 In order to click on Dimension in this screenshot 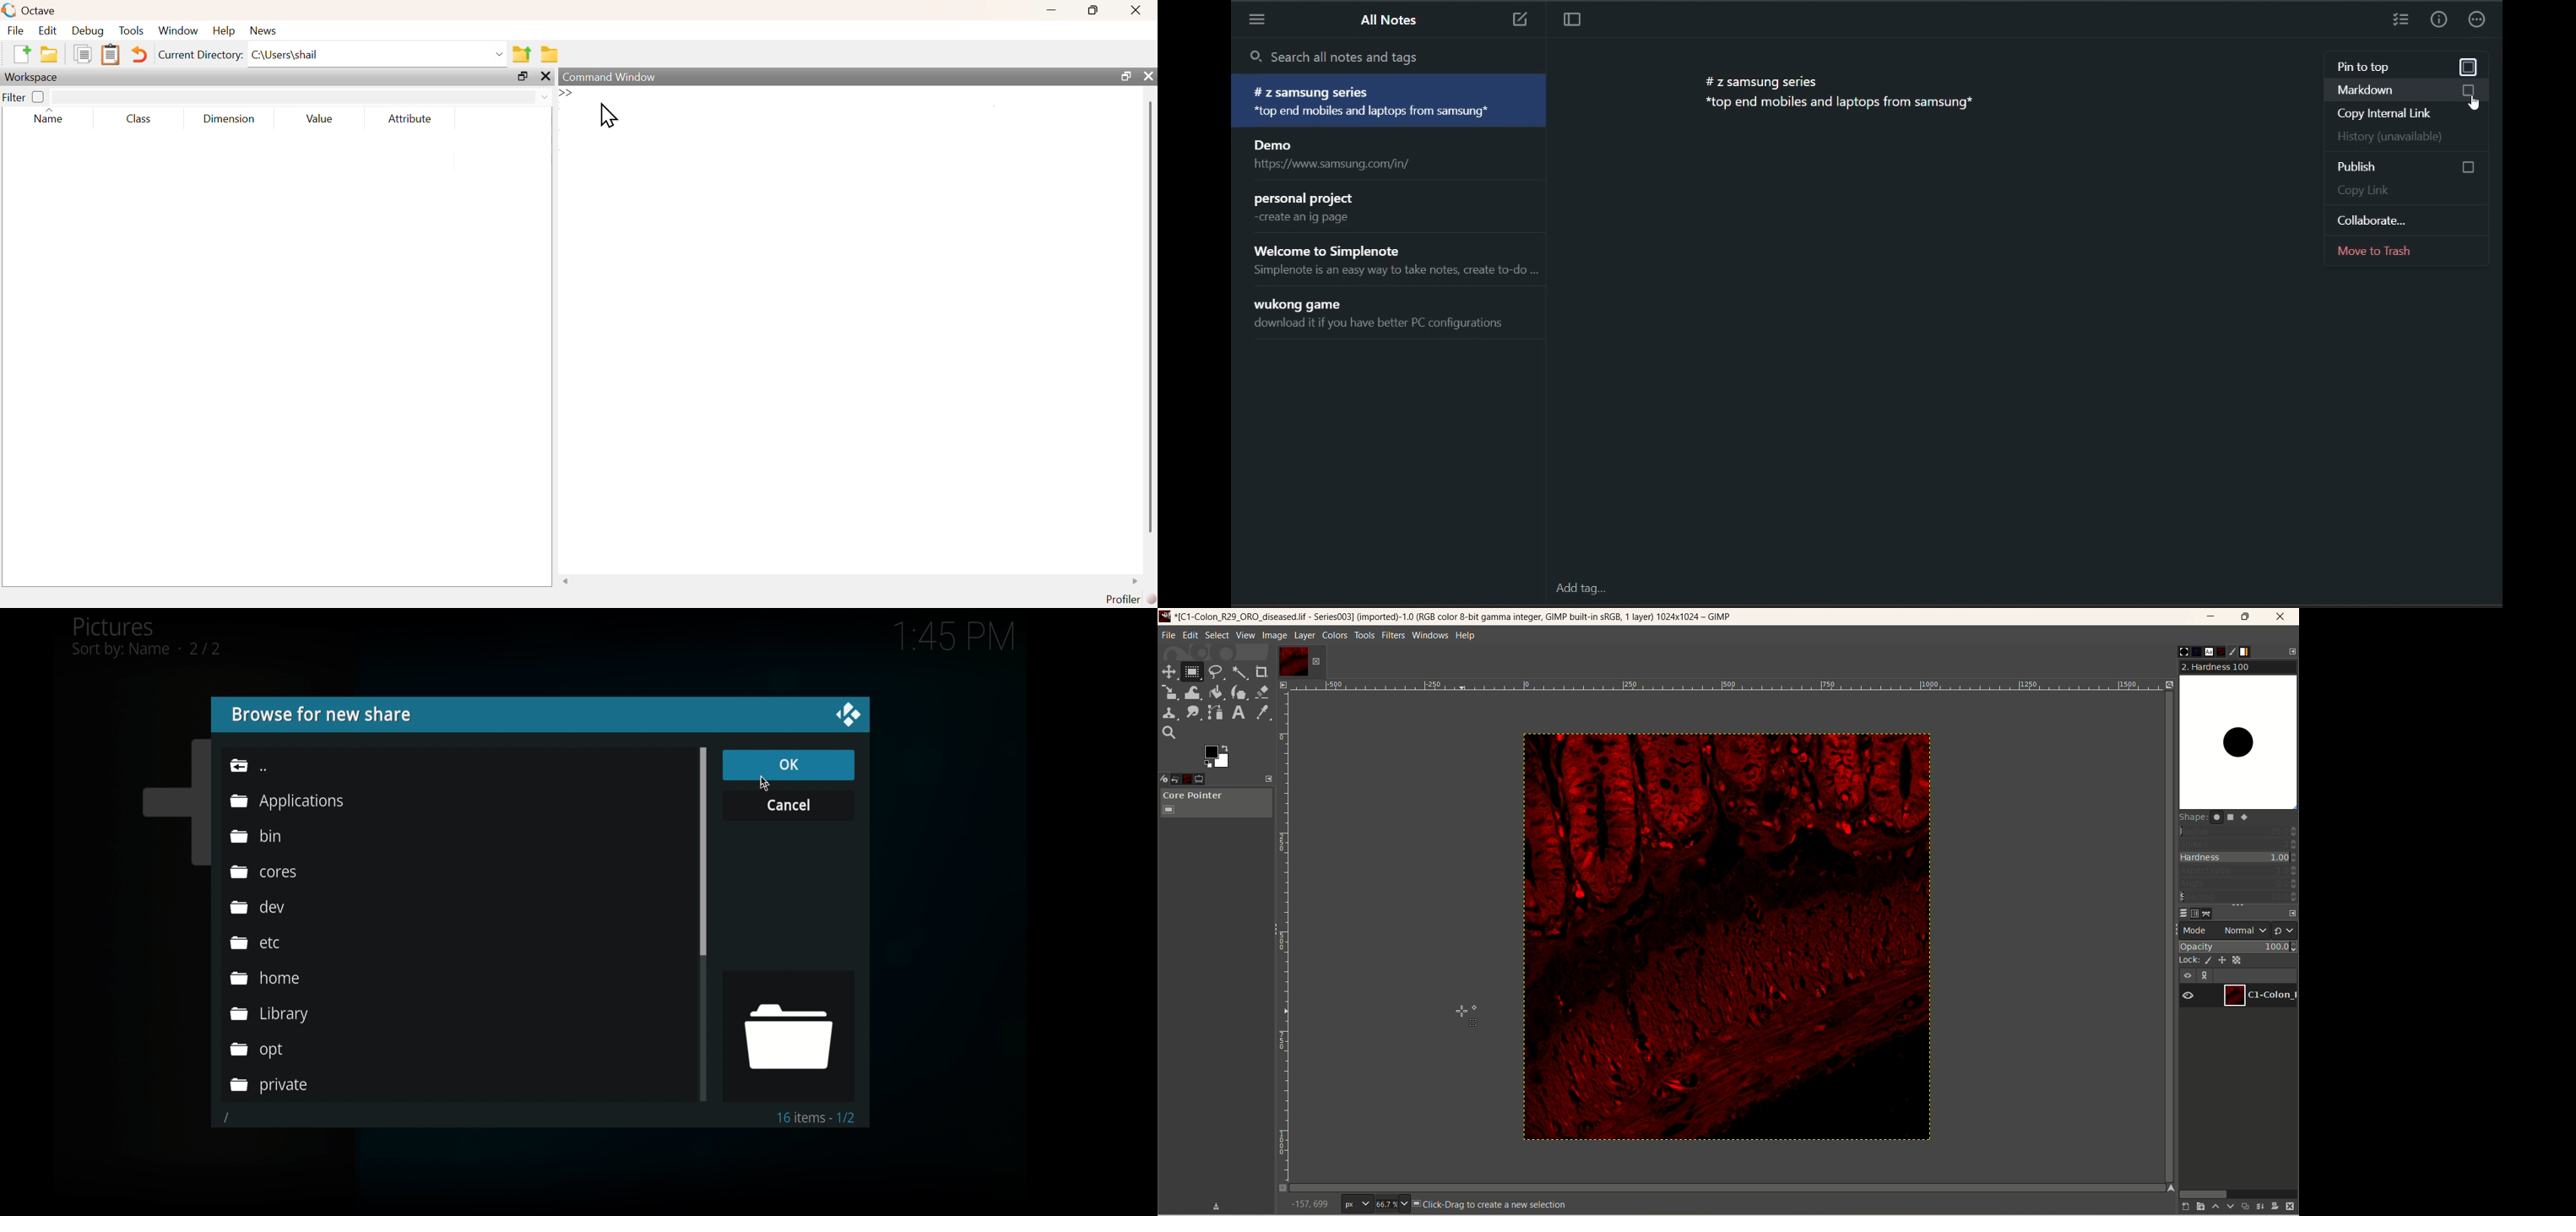, I will do `click(226, 119)`.